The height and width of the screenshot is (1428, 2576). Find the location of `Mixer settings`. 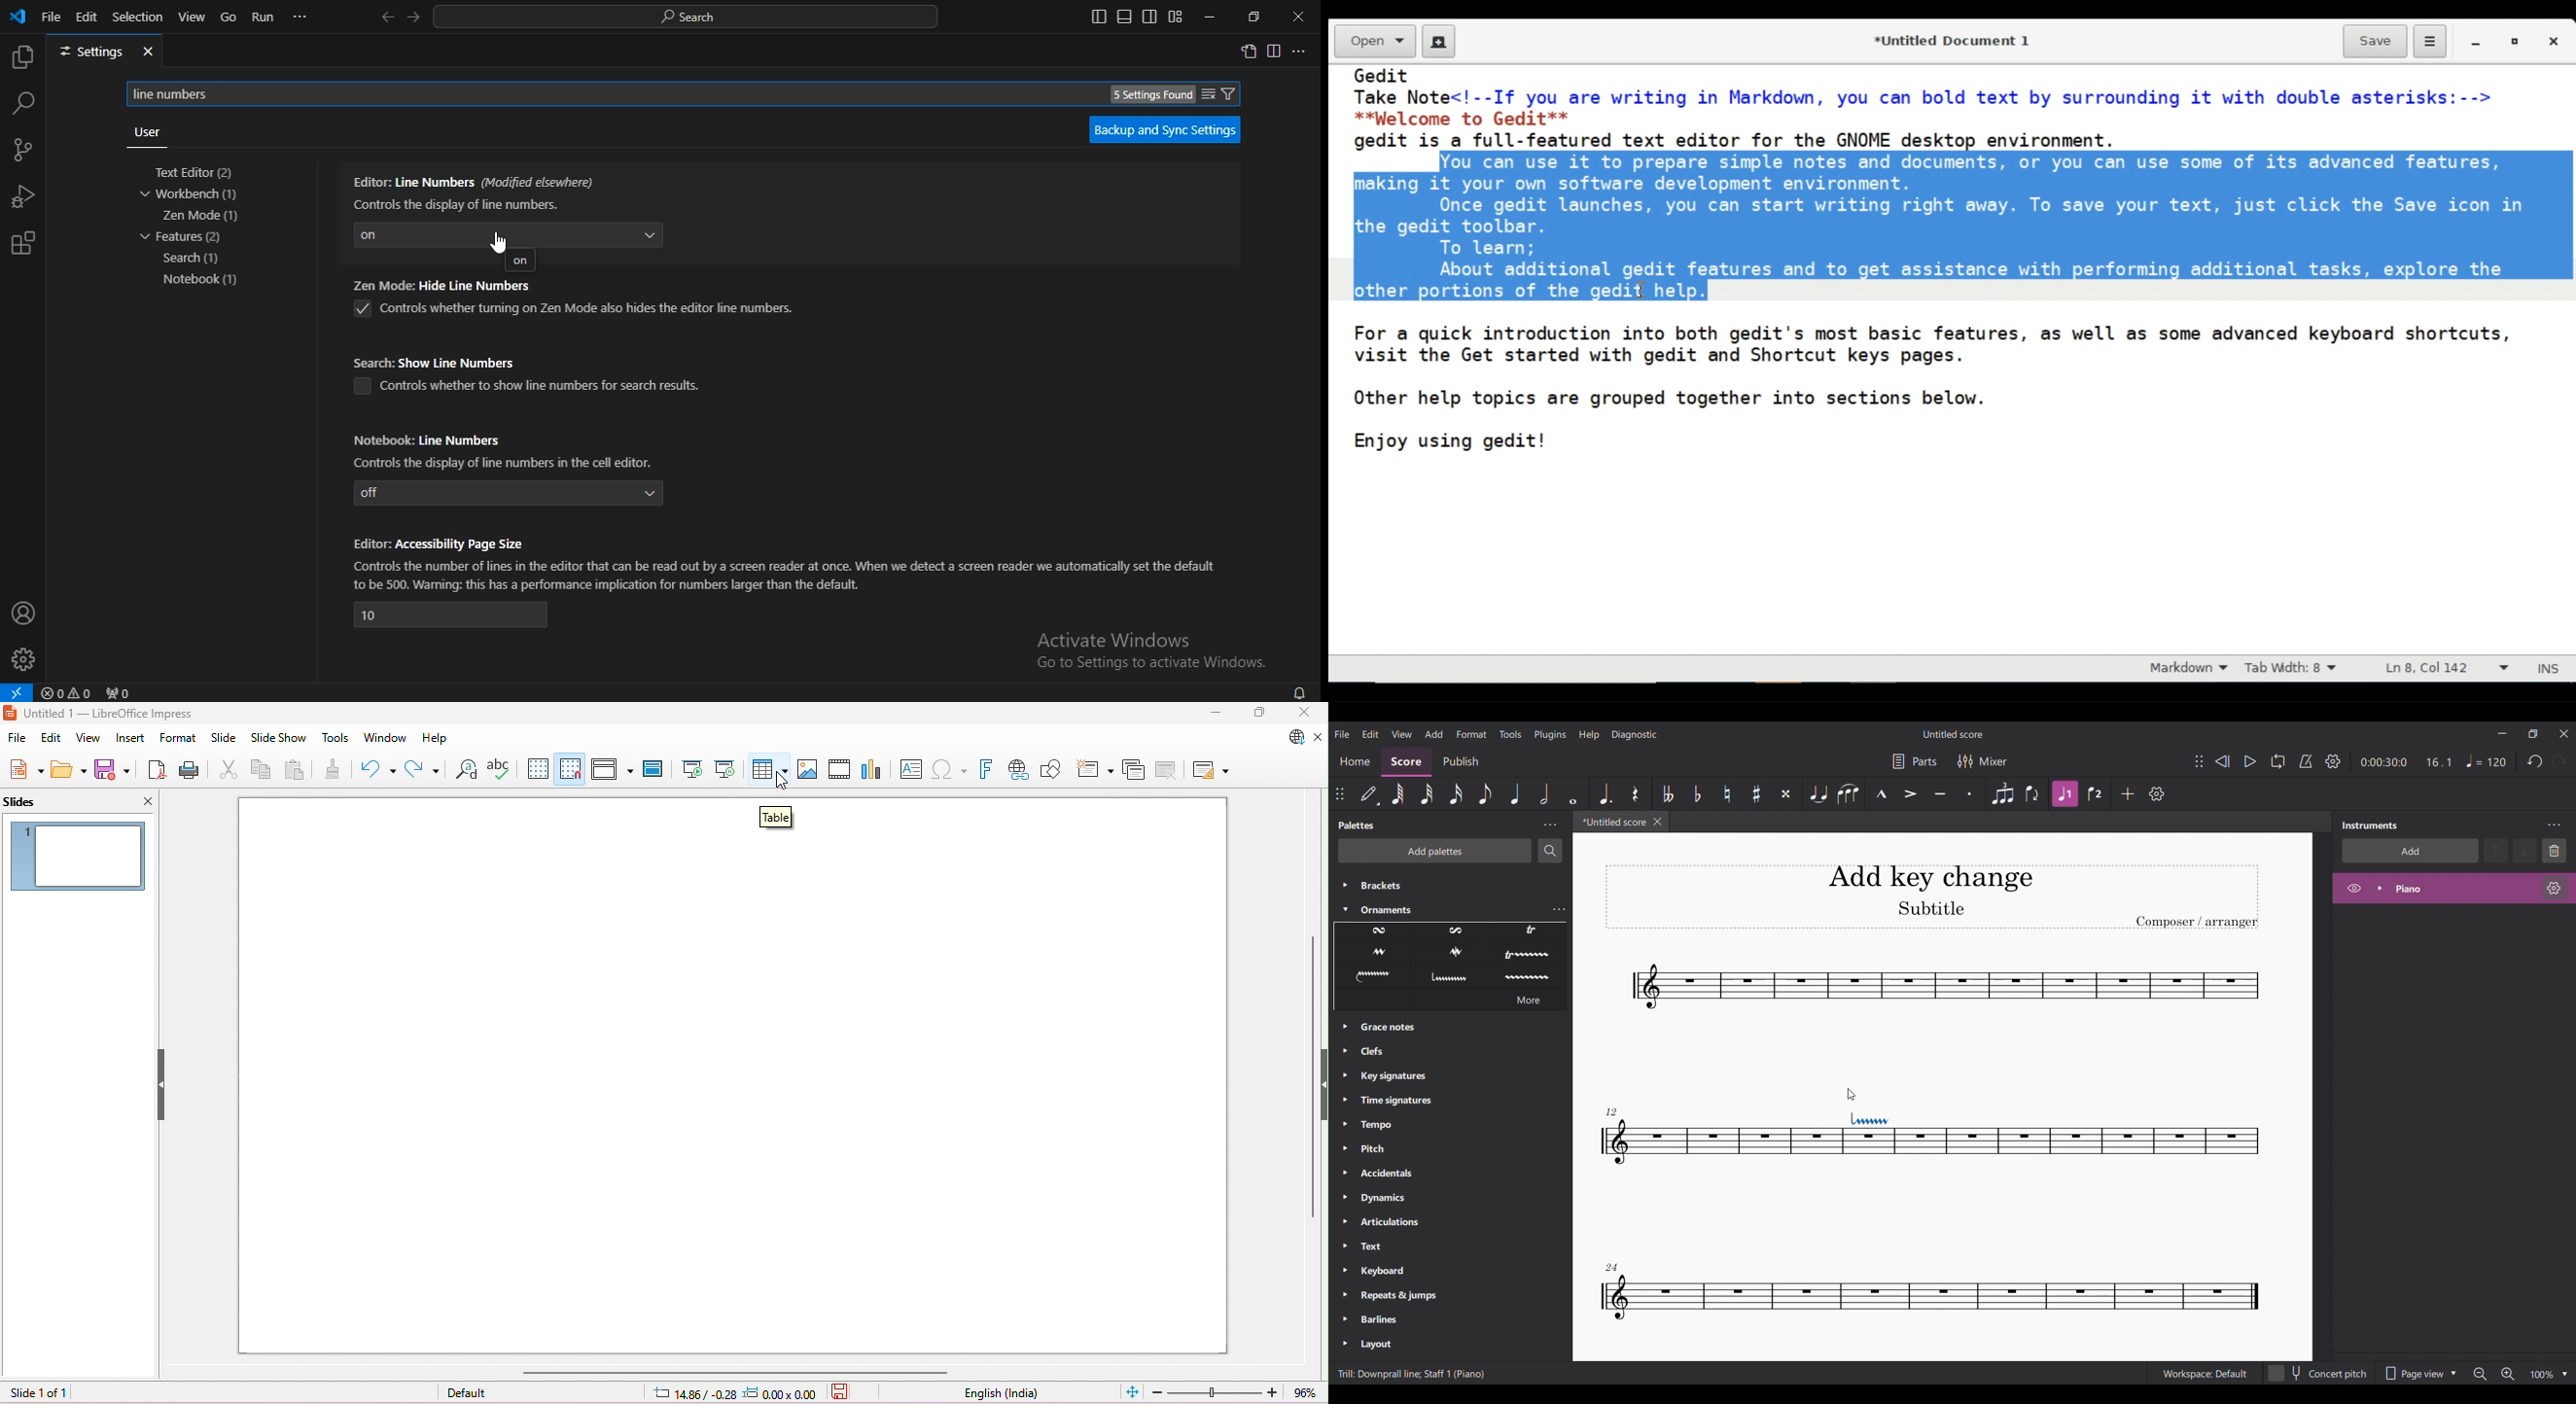

Mixer settings is located at coordinates (1982, 762).